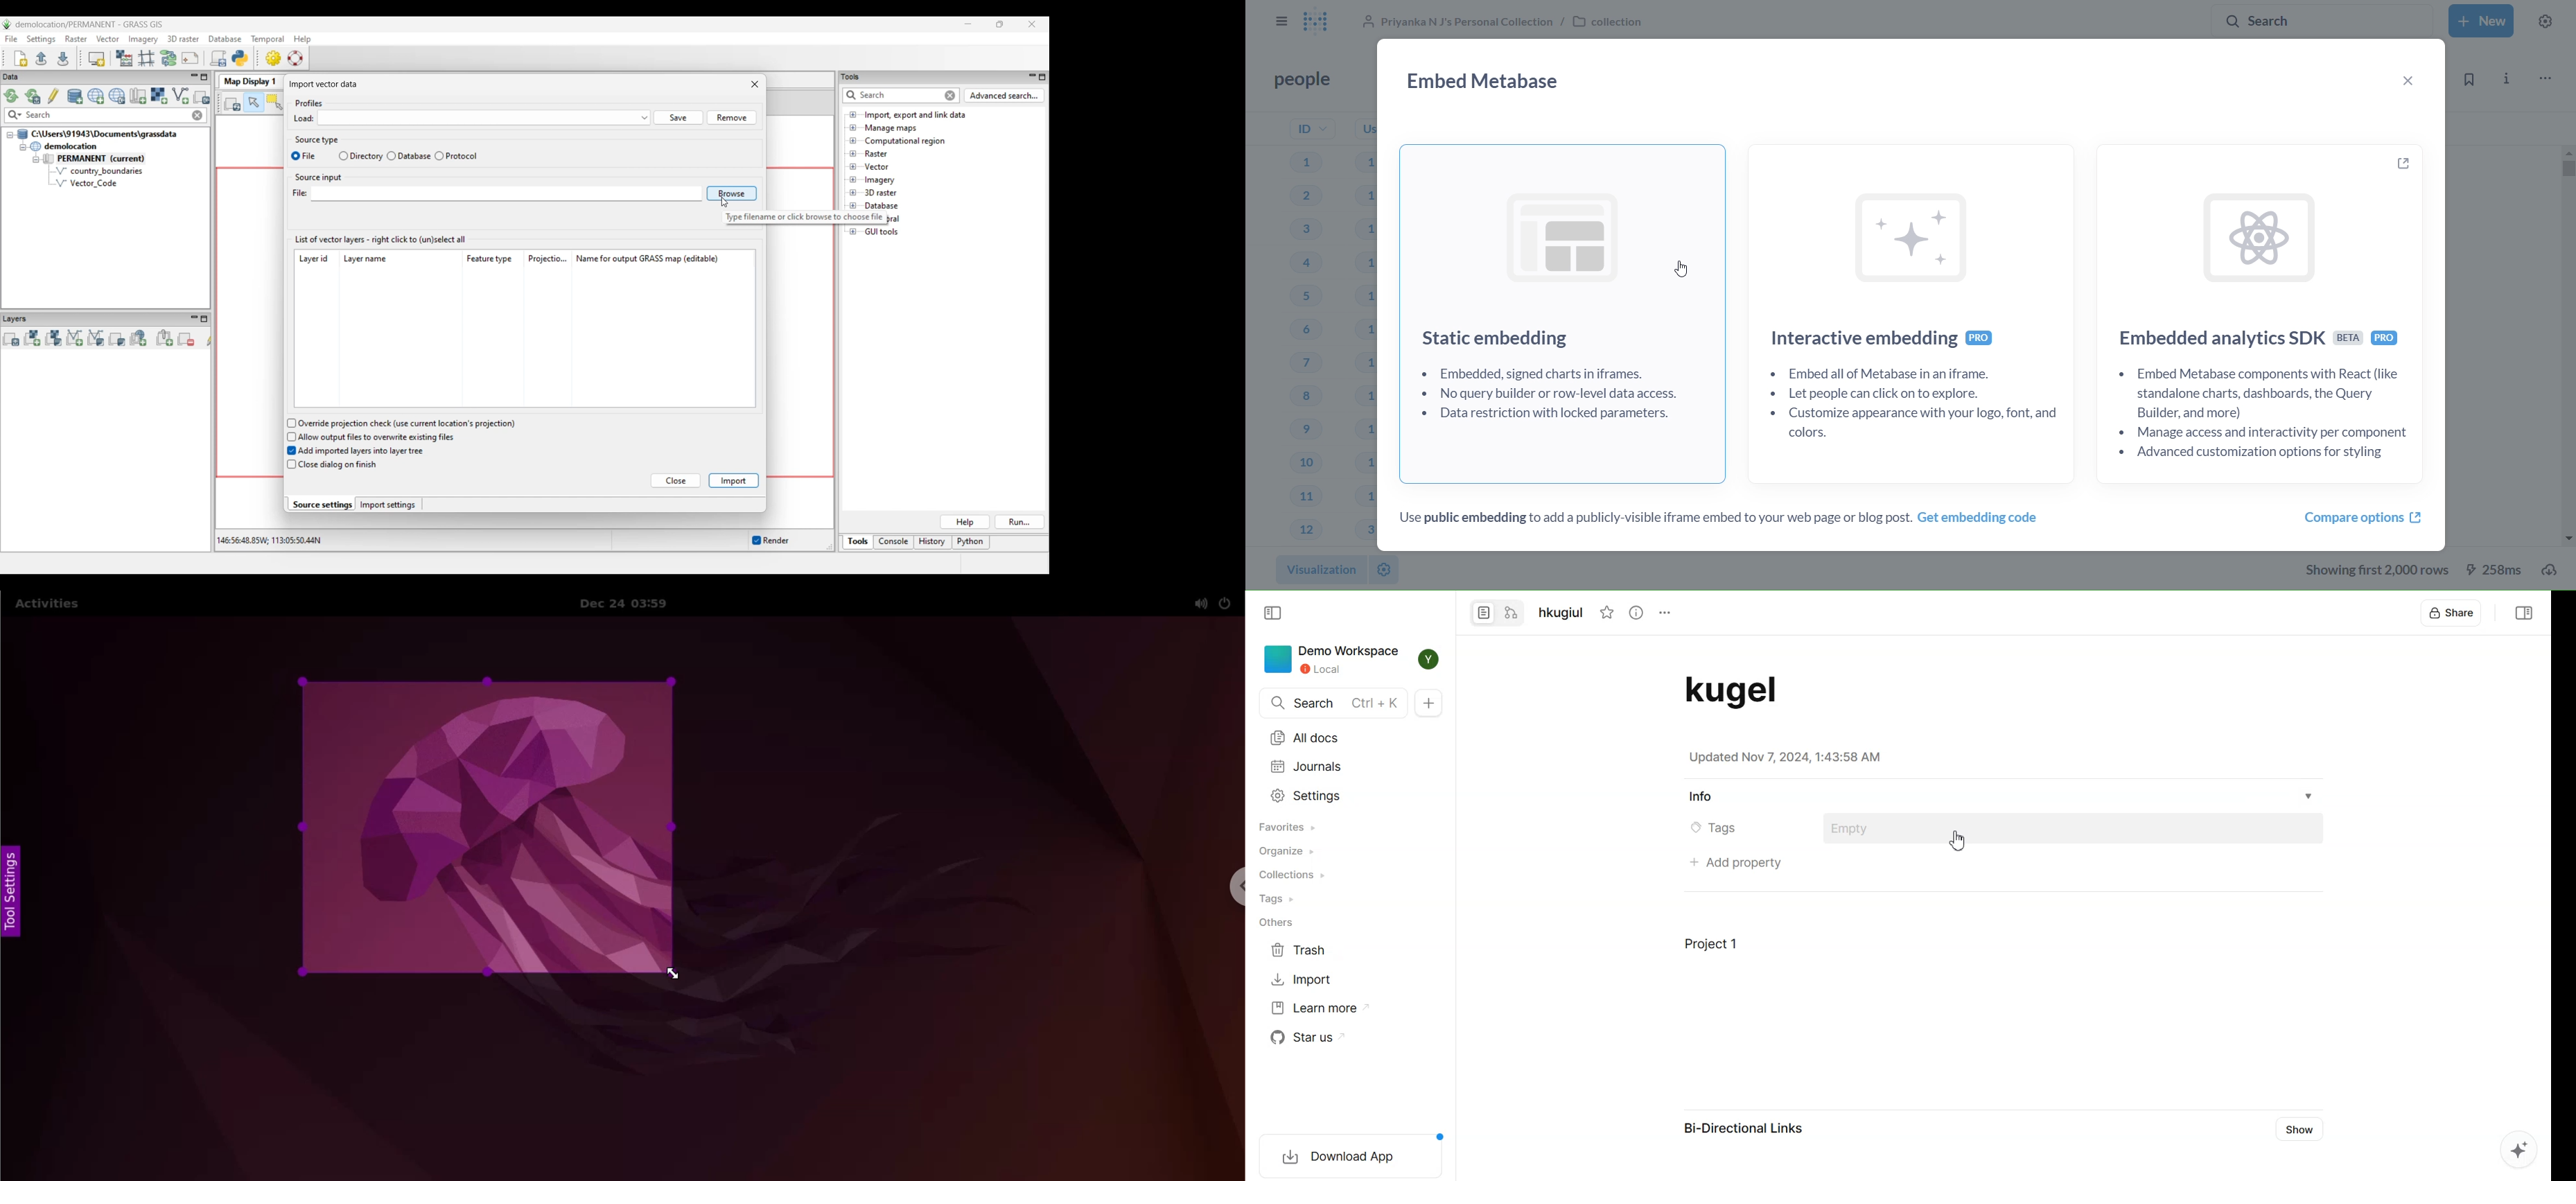 This screenshot has height=1204, width=2576. I want to click on icon, so click(1277, 659).